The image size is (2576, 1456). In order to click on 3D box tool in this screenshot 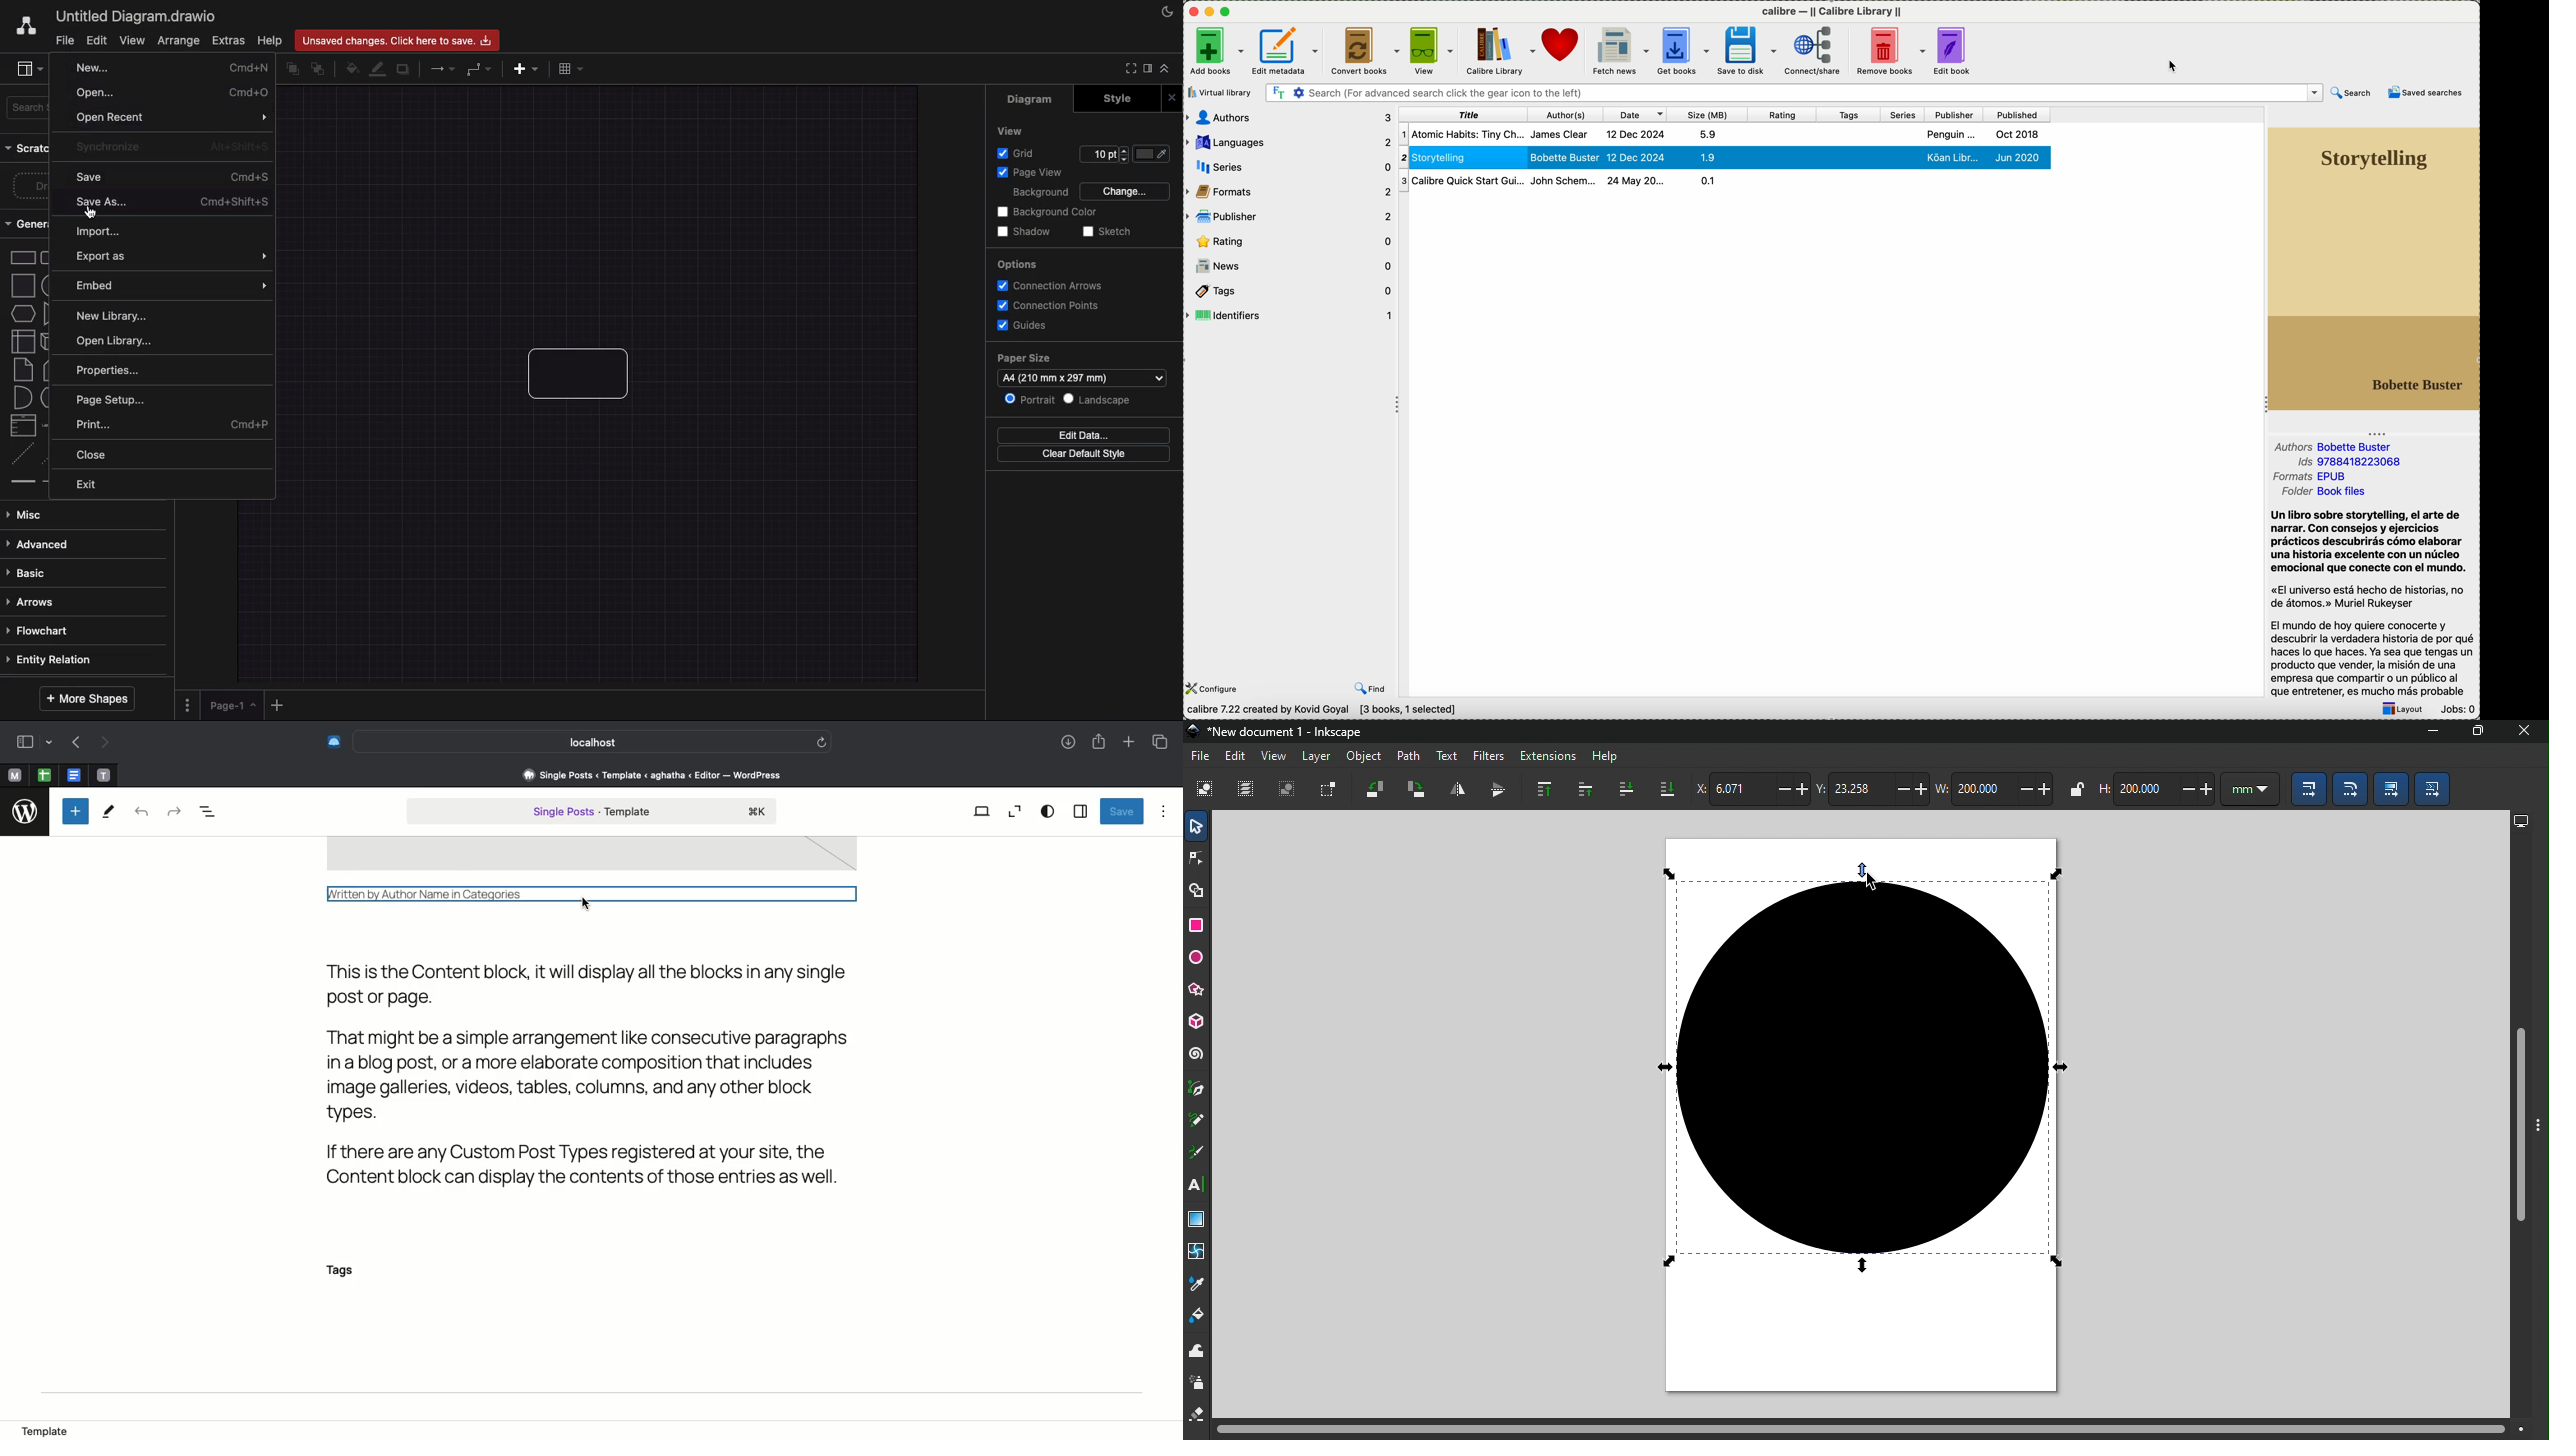, I will do `click(1199, 1022)`.